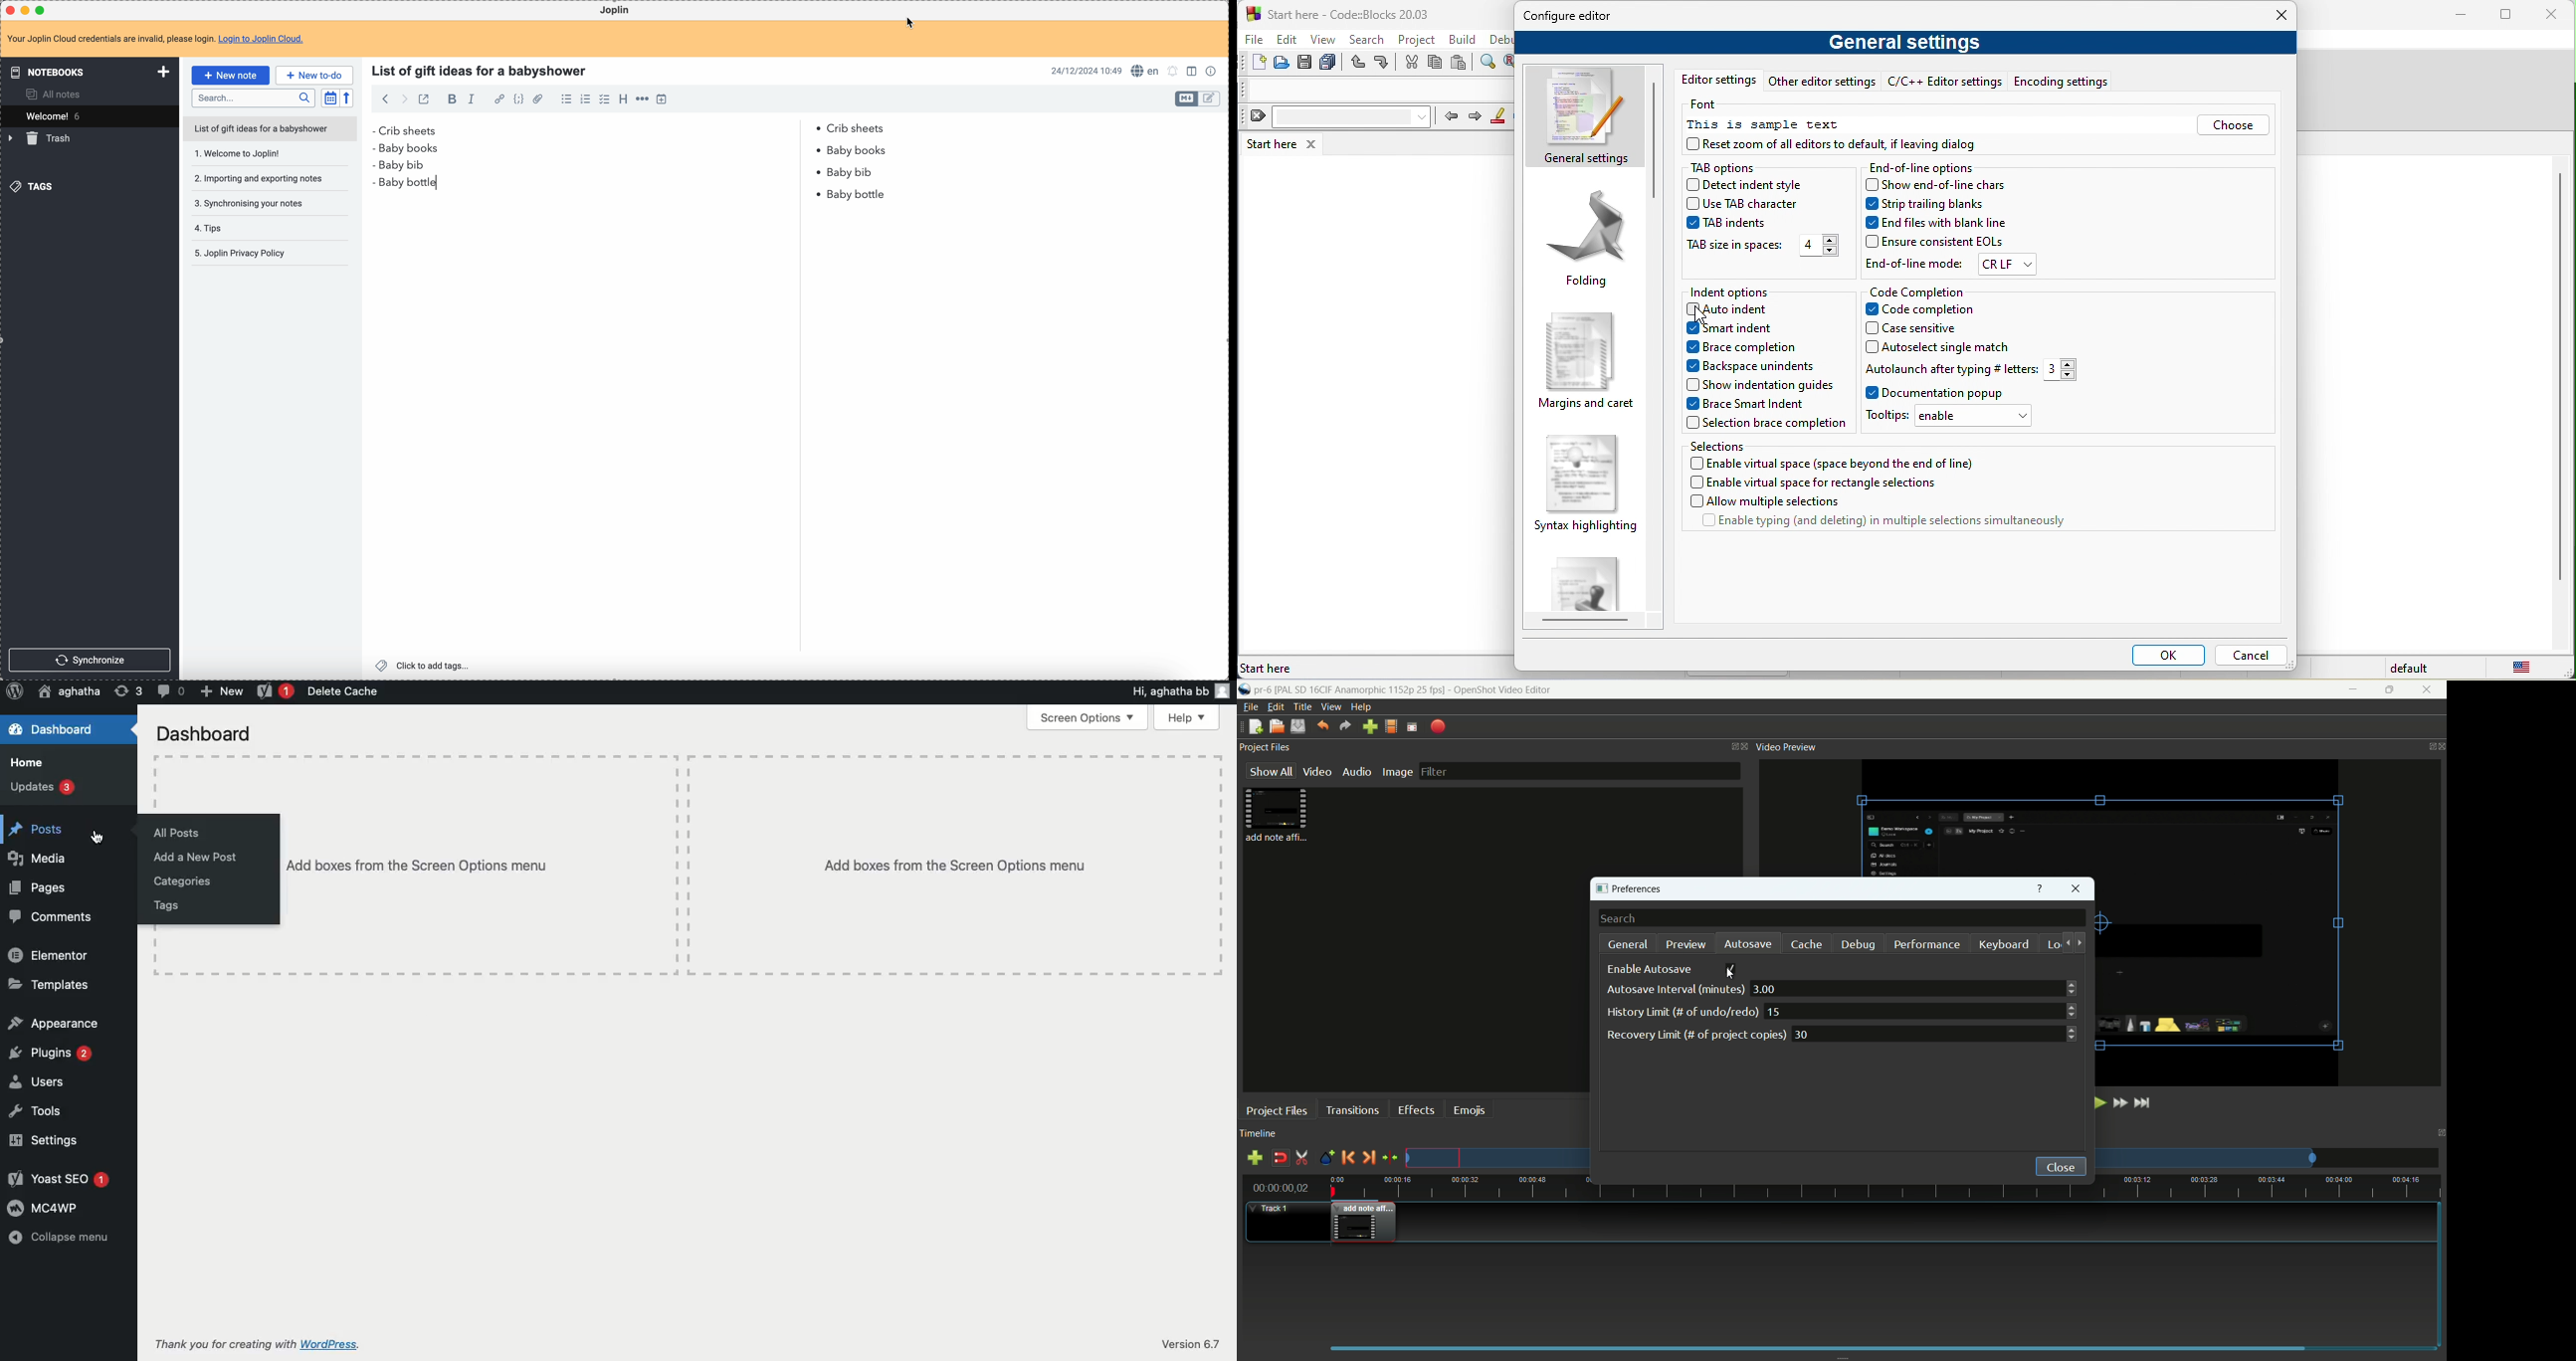  Describe the element at coordinates (373, 131) in the screenshot. I see `bullet point` at that location.